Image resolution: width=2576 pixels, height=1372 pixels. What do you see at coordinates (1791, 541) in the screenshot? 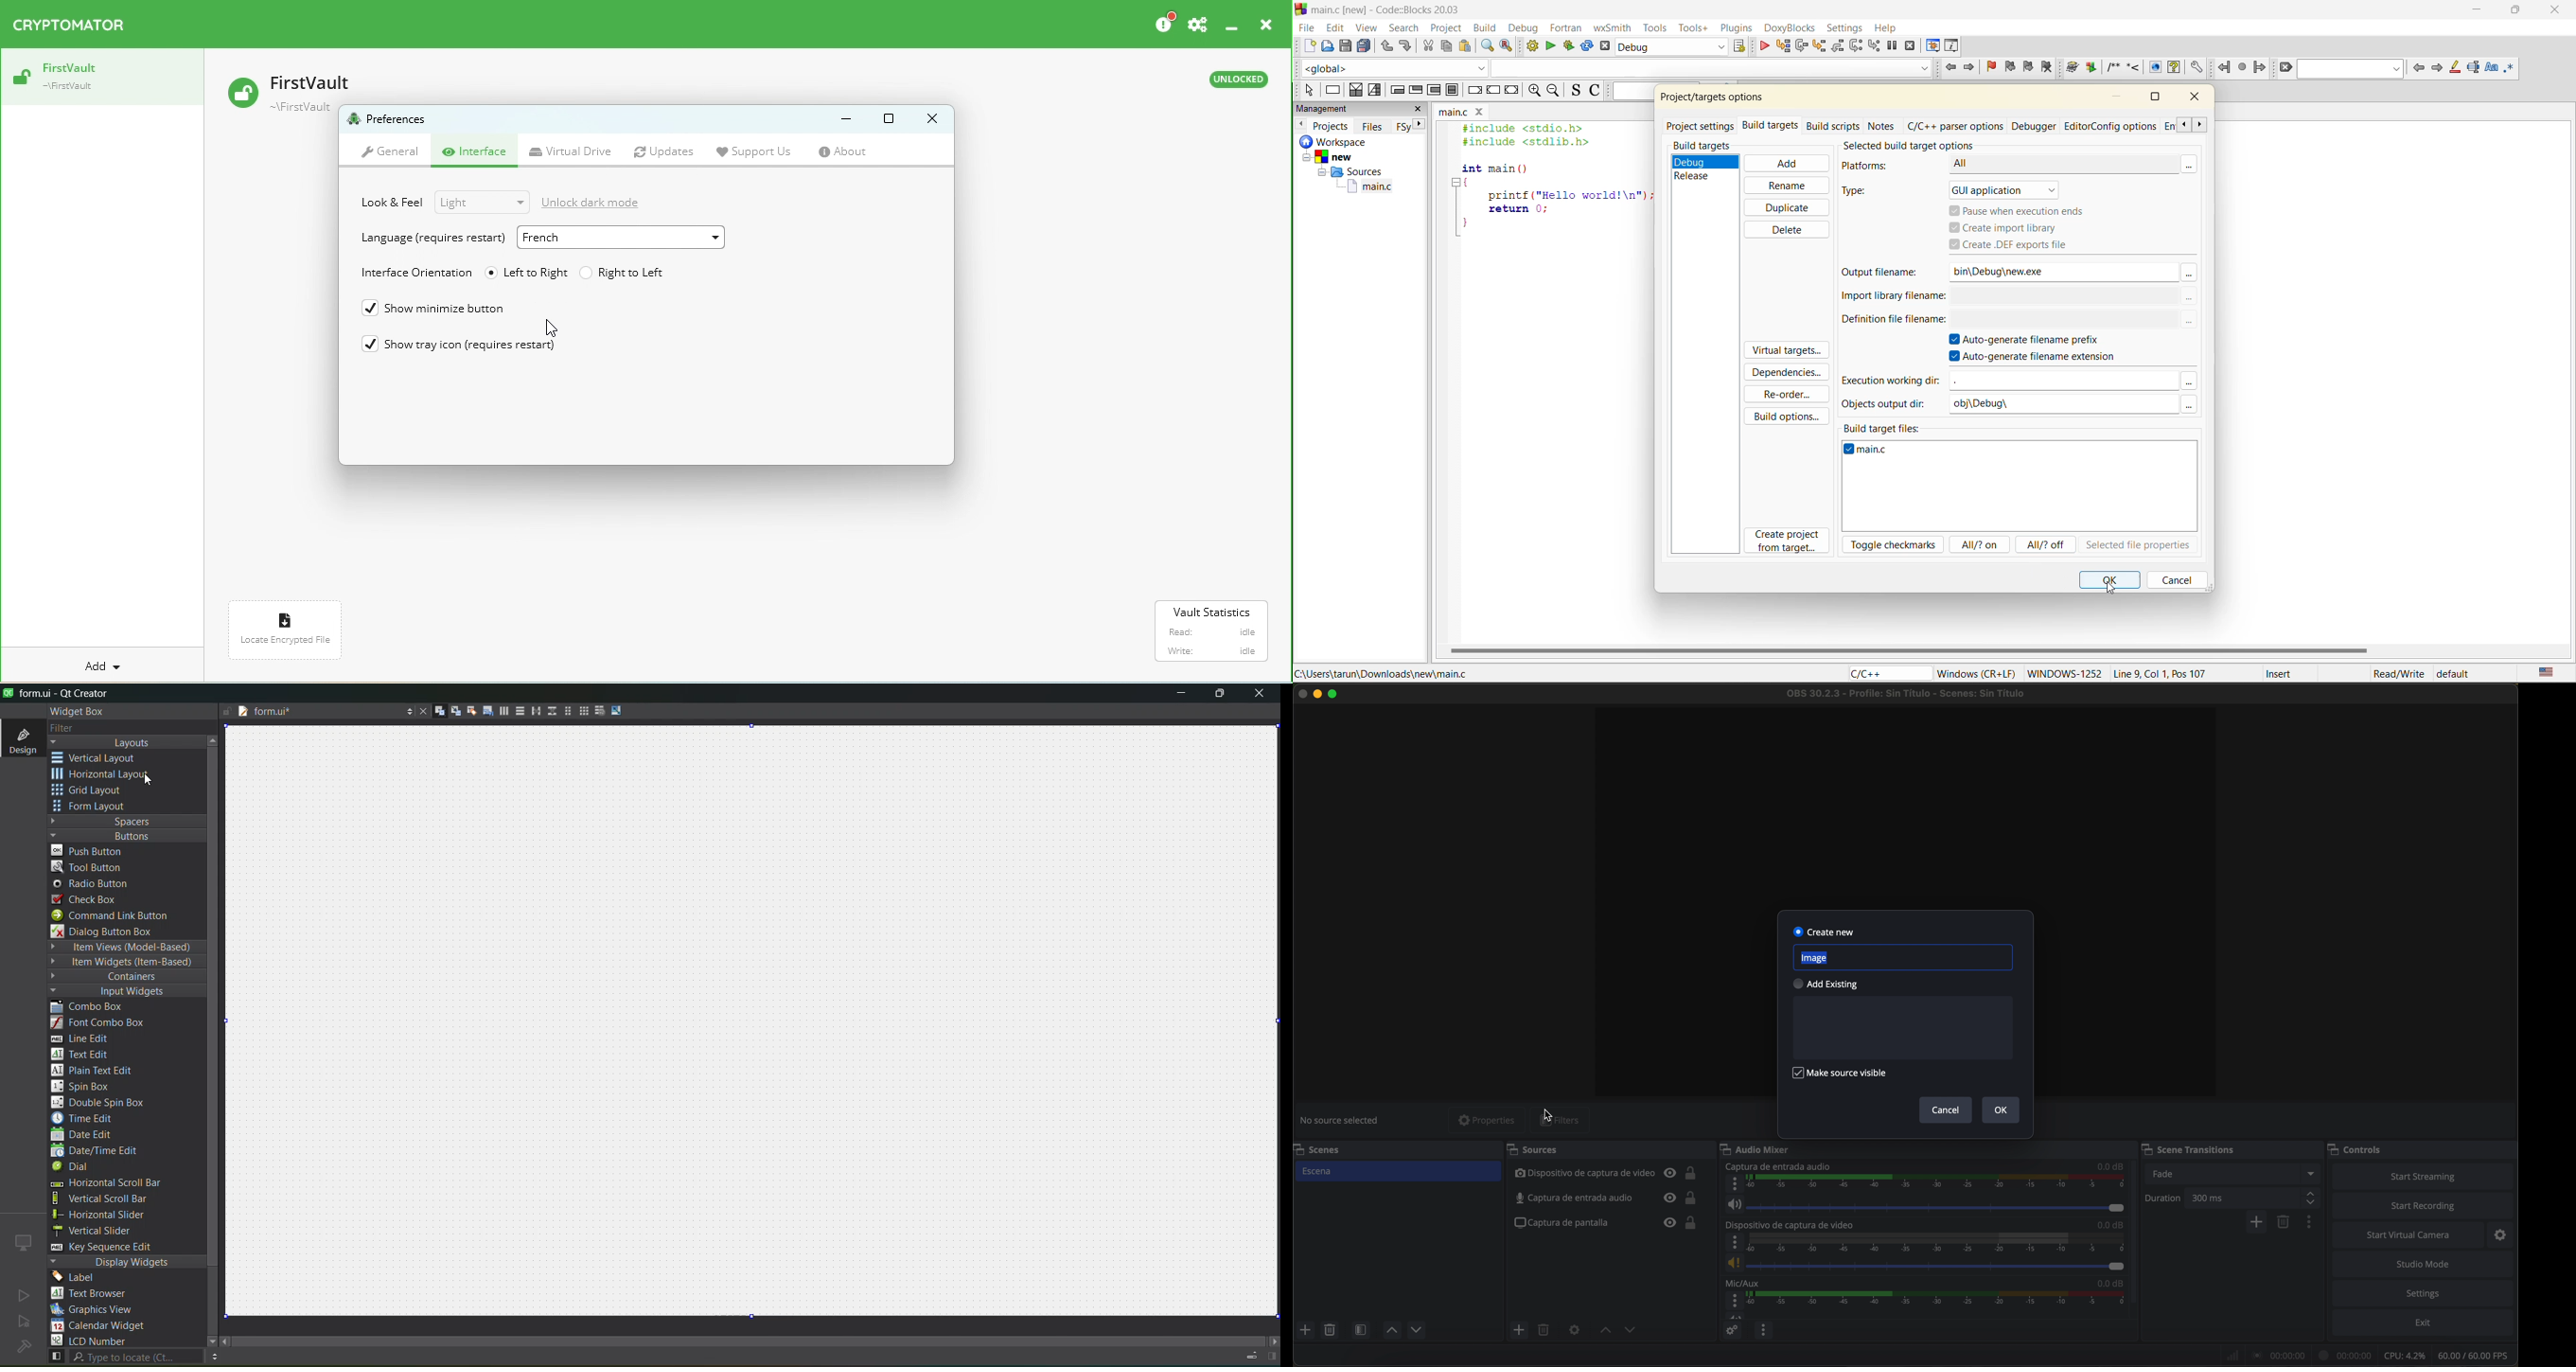
I see `create project from target` at bounding box center [1791, 541].